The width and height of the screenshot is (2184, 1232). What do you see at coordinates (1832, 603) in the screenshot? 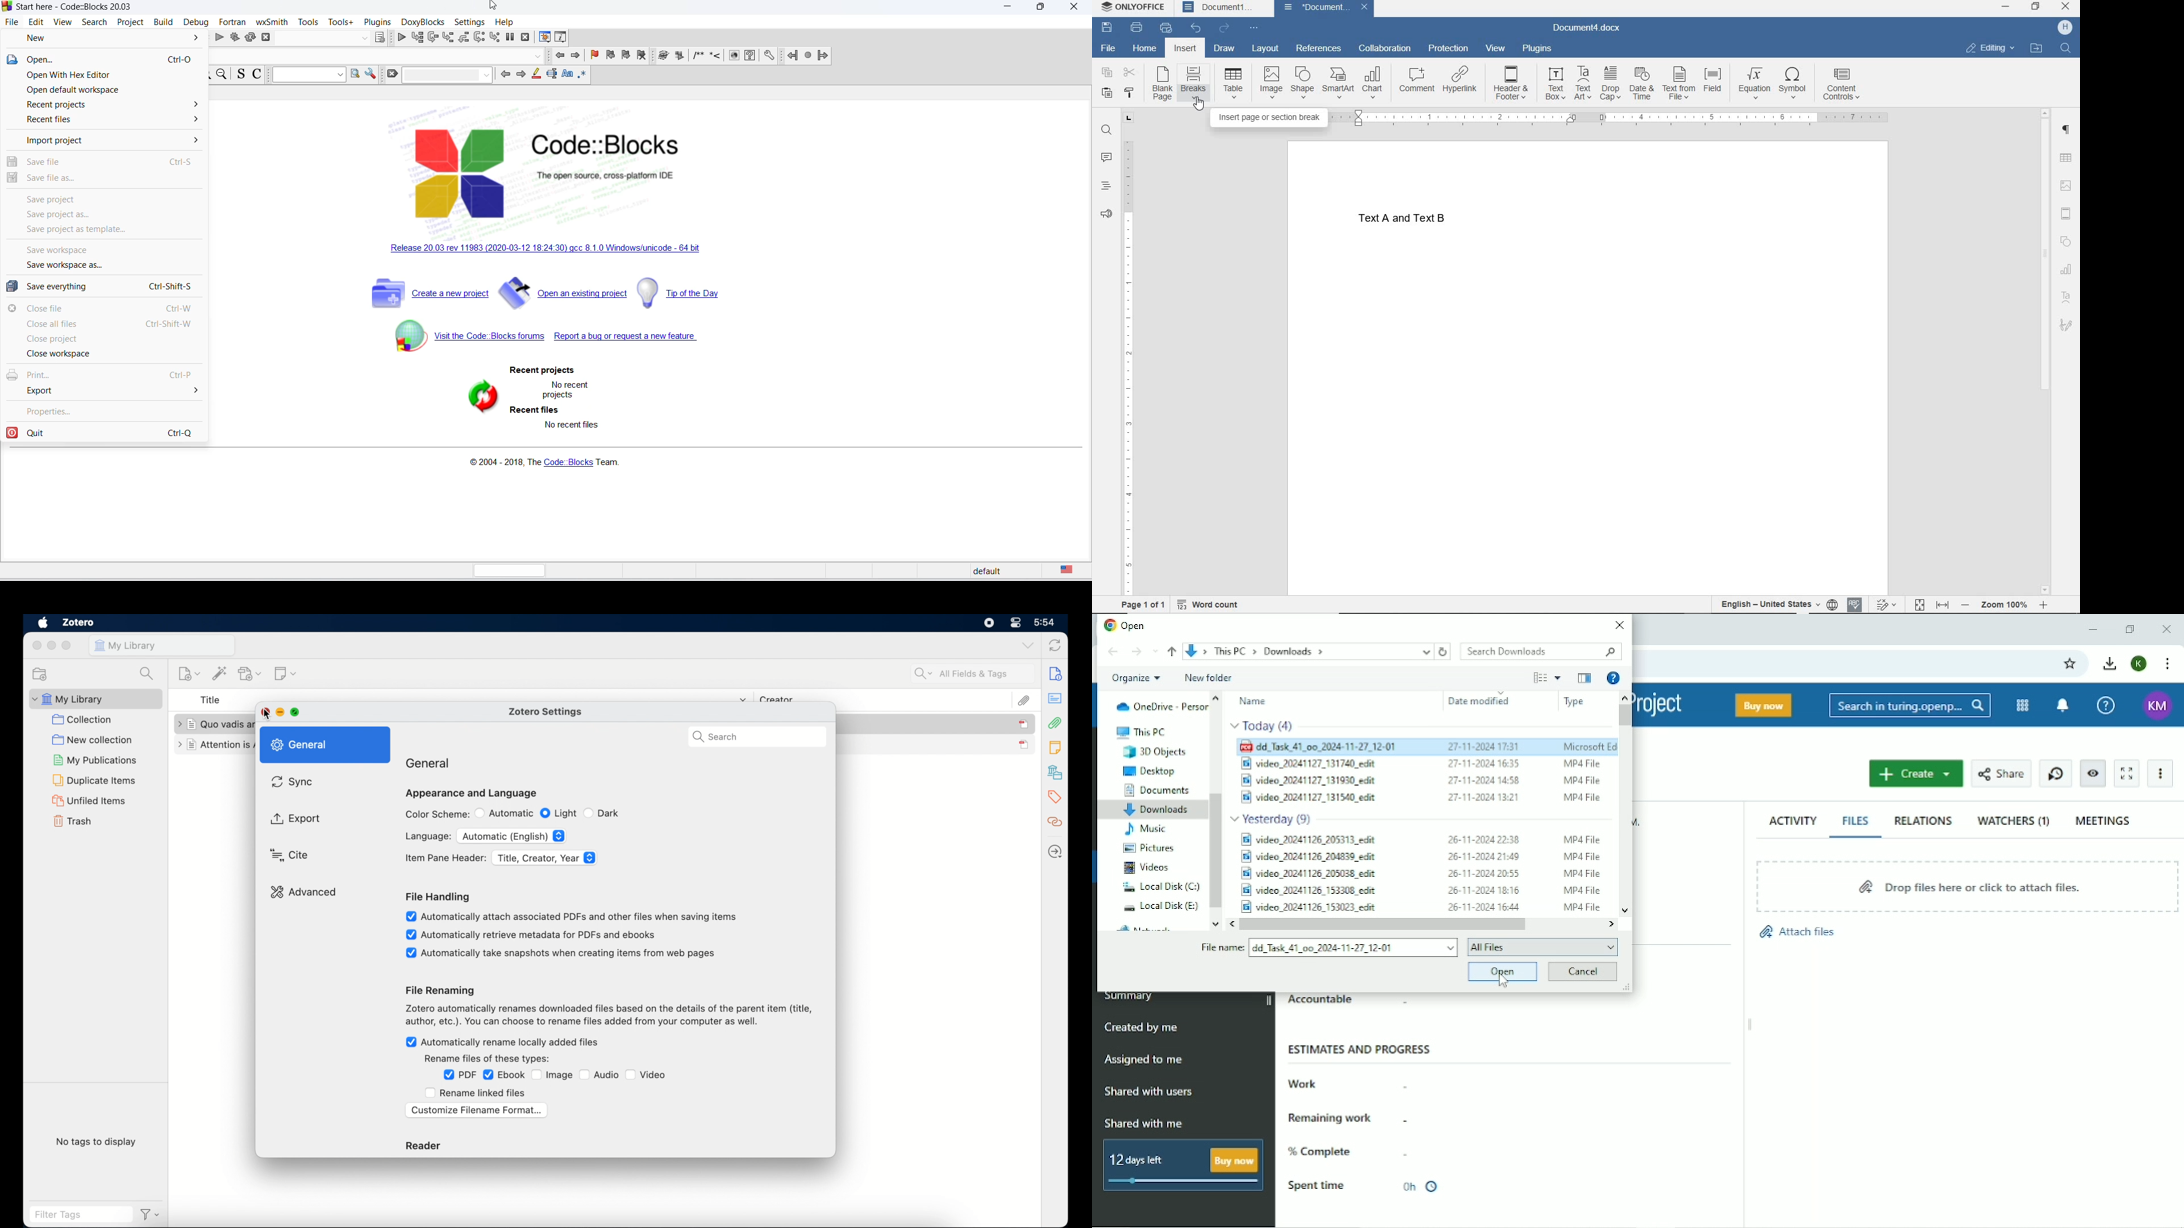
I see `SET DOCUMENT LANGUAGE` at bounding box center [1832, 603].